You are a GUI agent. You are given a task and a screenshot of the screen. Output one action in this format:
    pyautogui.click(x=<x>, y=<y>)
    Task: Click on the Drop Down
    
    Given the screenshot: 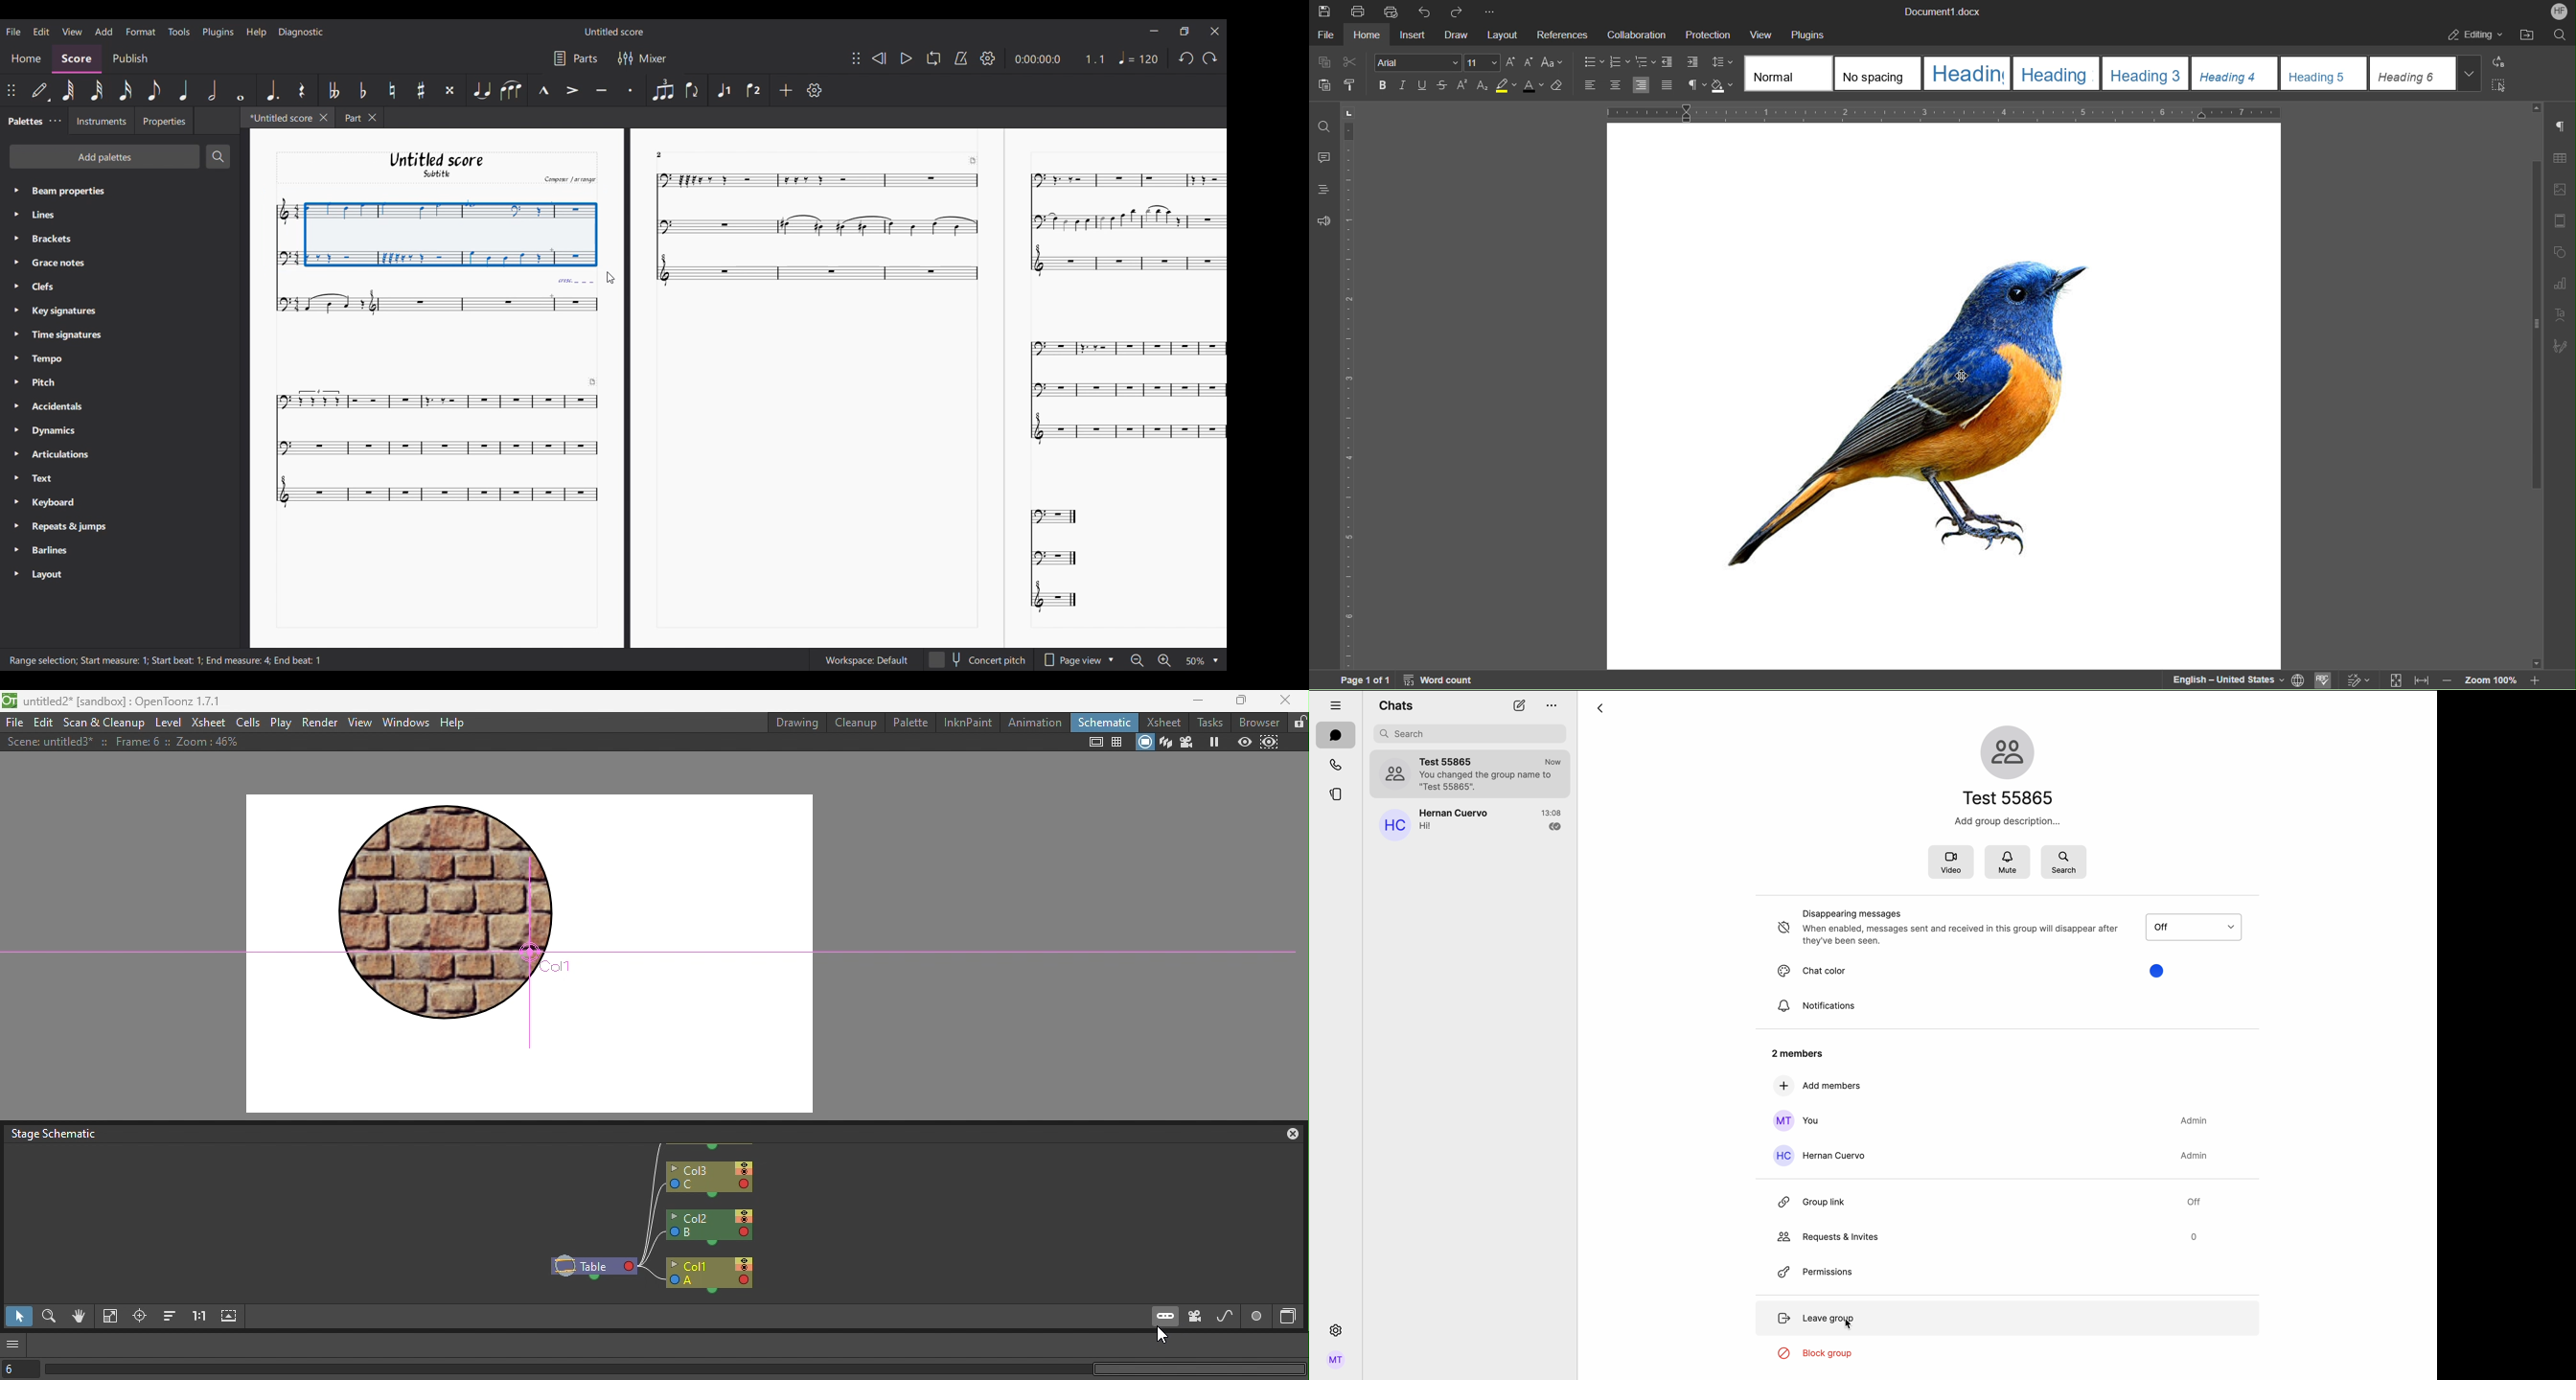 What is the action you would take?
    pyautogui.click(x=2470, y=73)
    